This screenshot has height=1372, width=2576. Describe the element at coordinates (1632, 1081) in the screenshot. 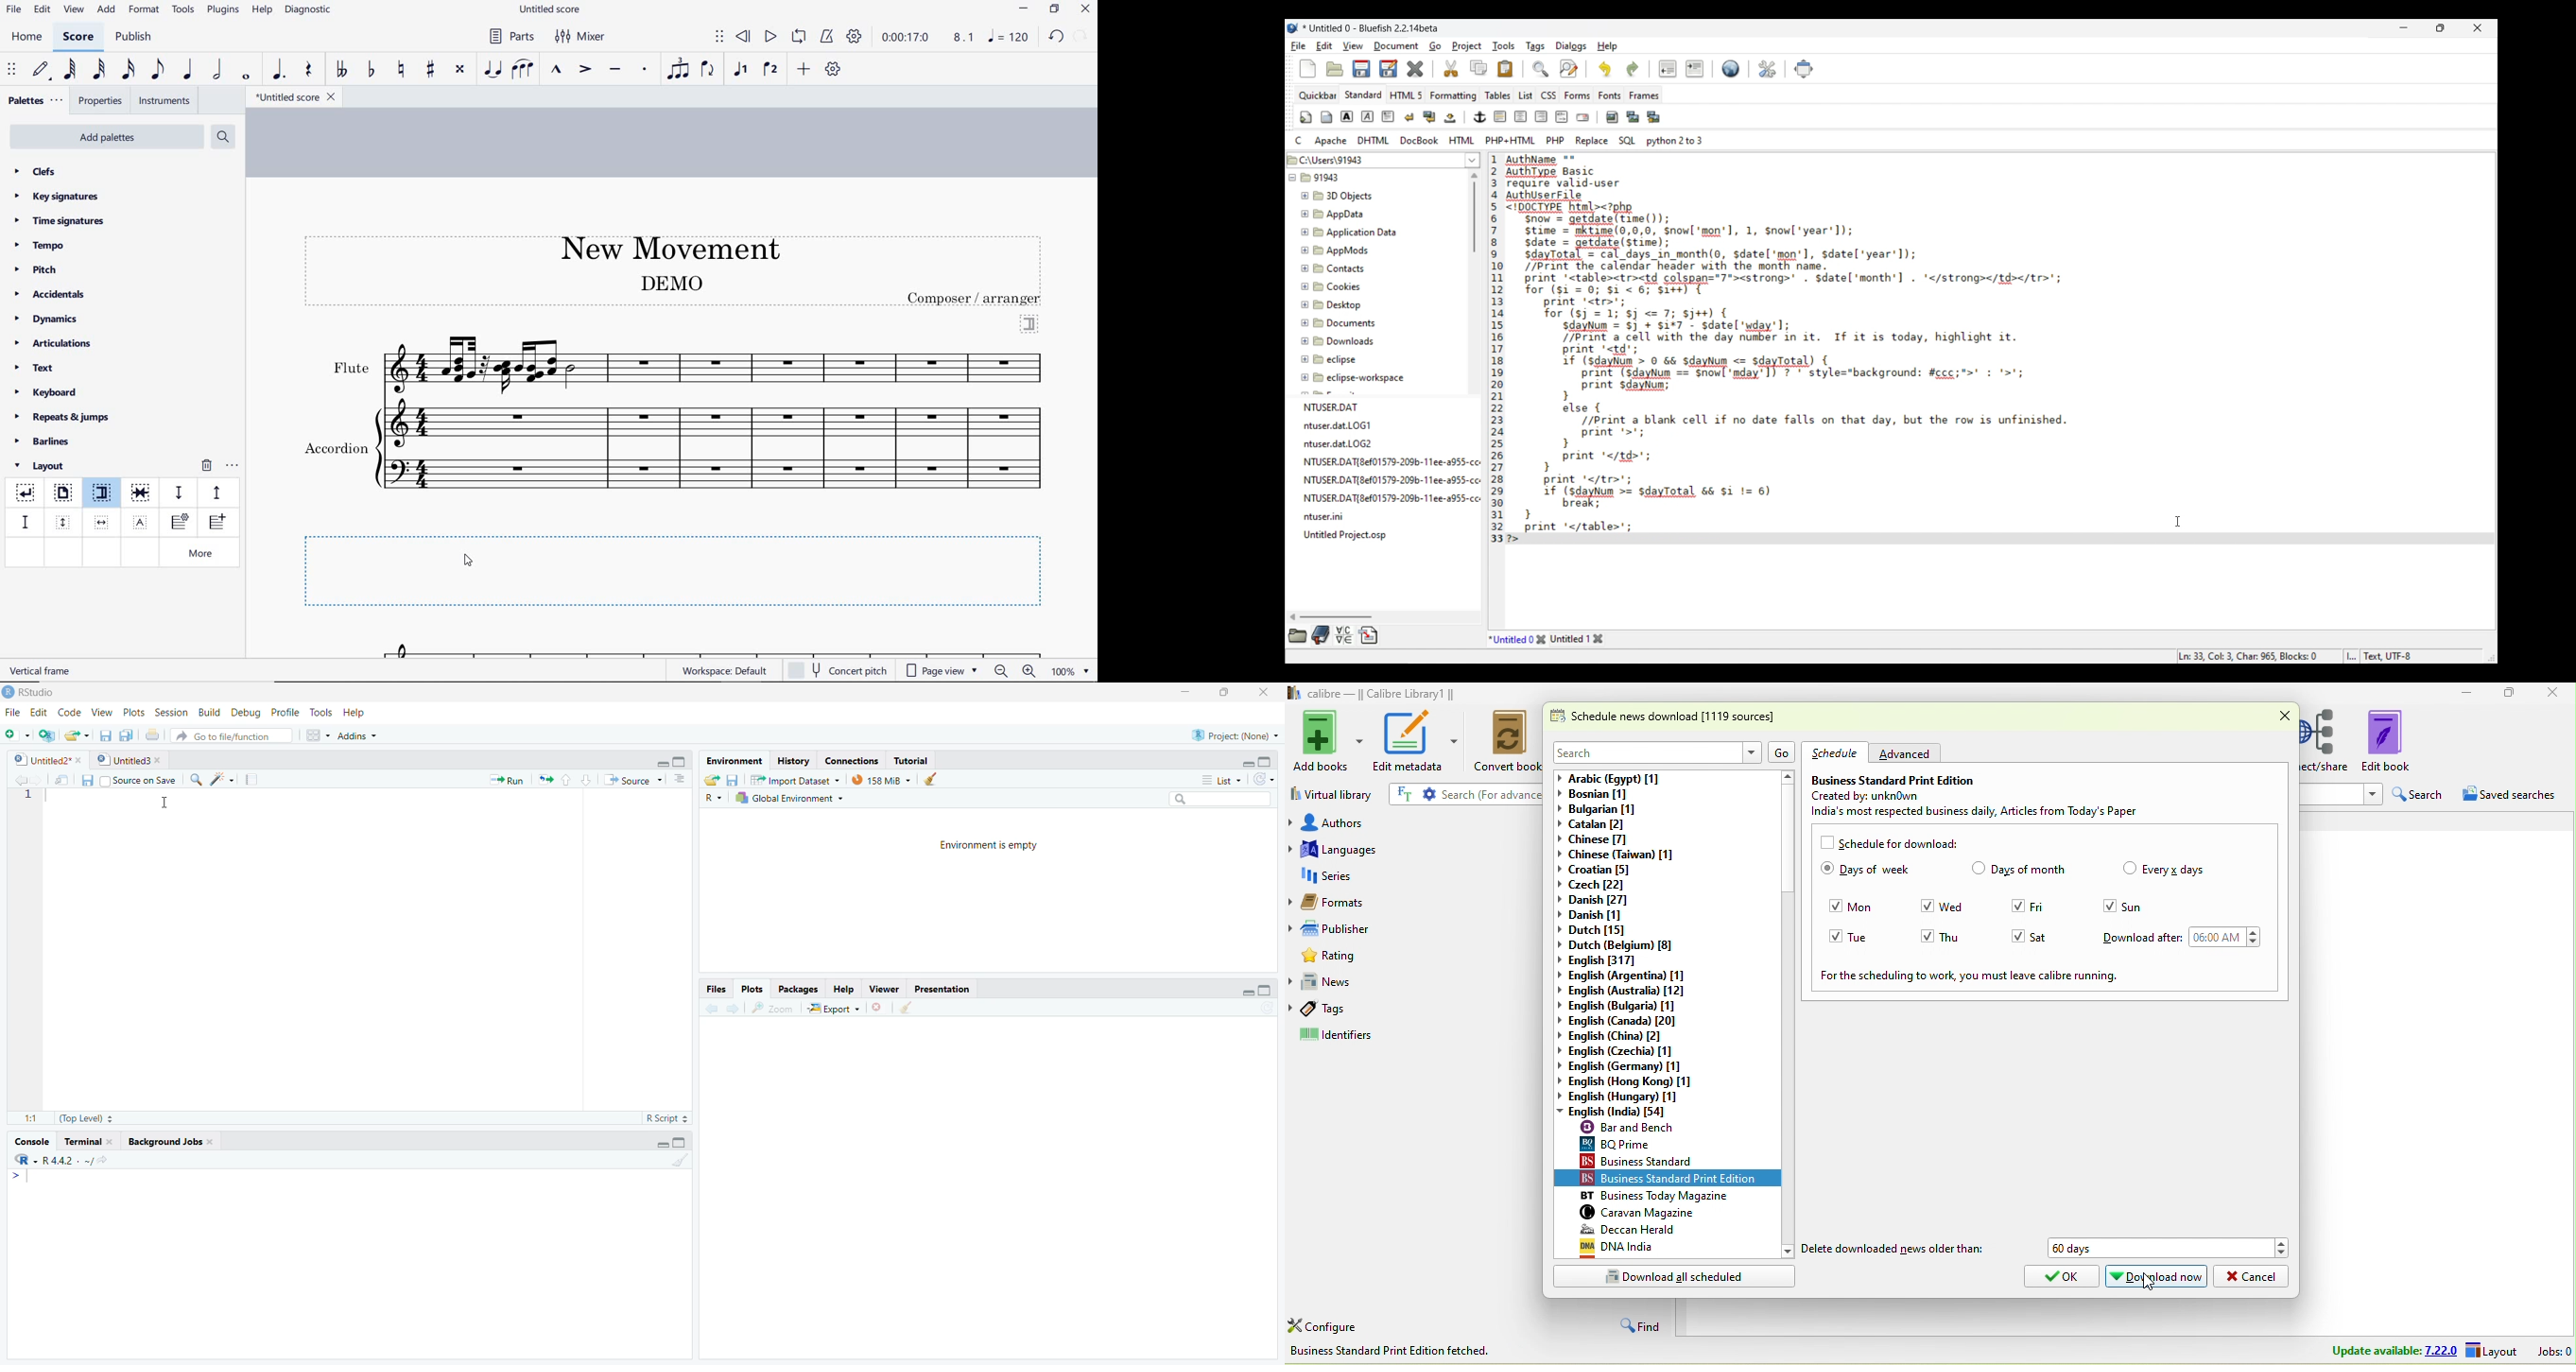

I see `english (hong kong)[1]` at that location.